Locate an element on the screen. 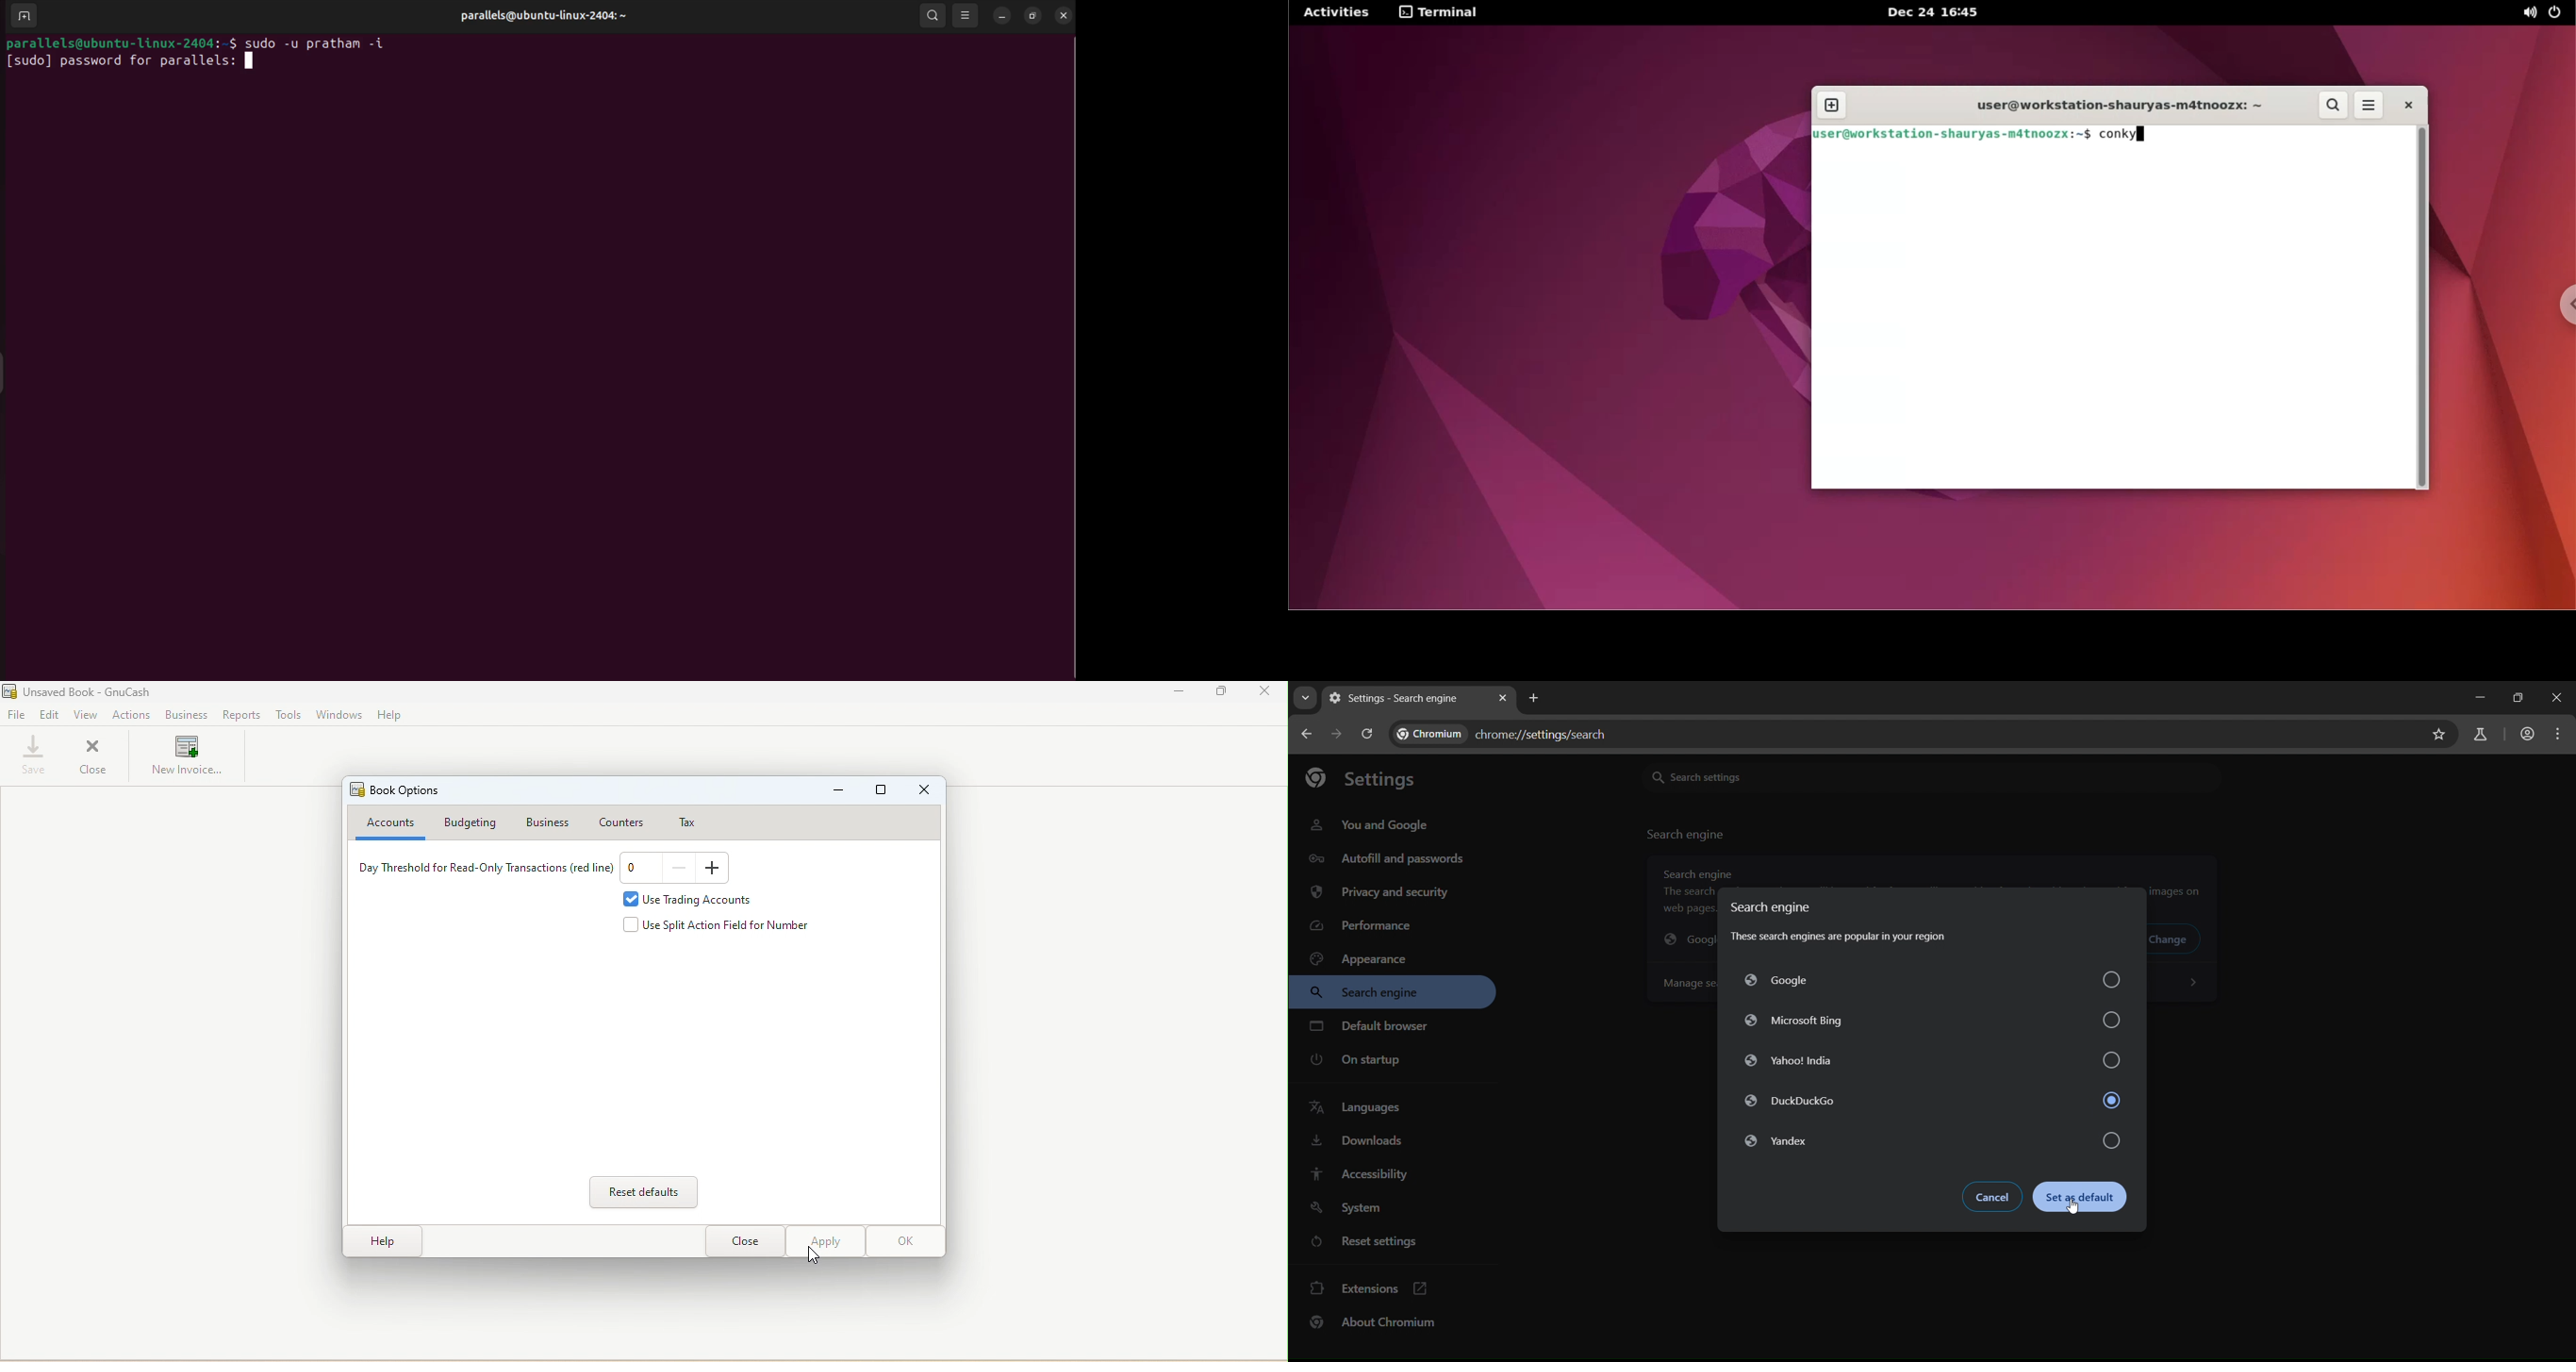  Minimize is located at coordinates (838, 792).